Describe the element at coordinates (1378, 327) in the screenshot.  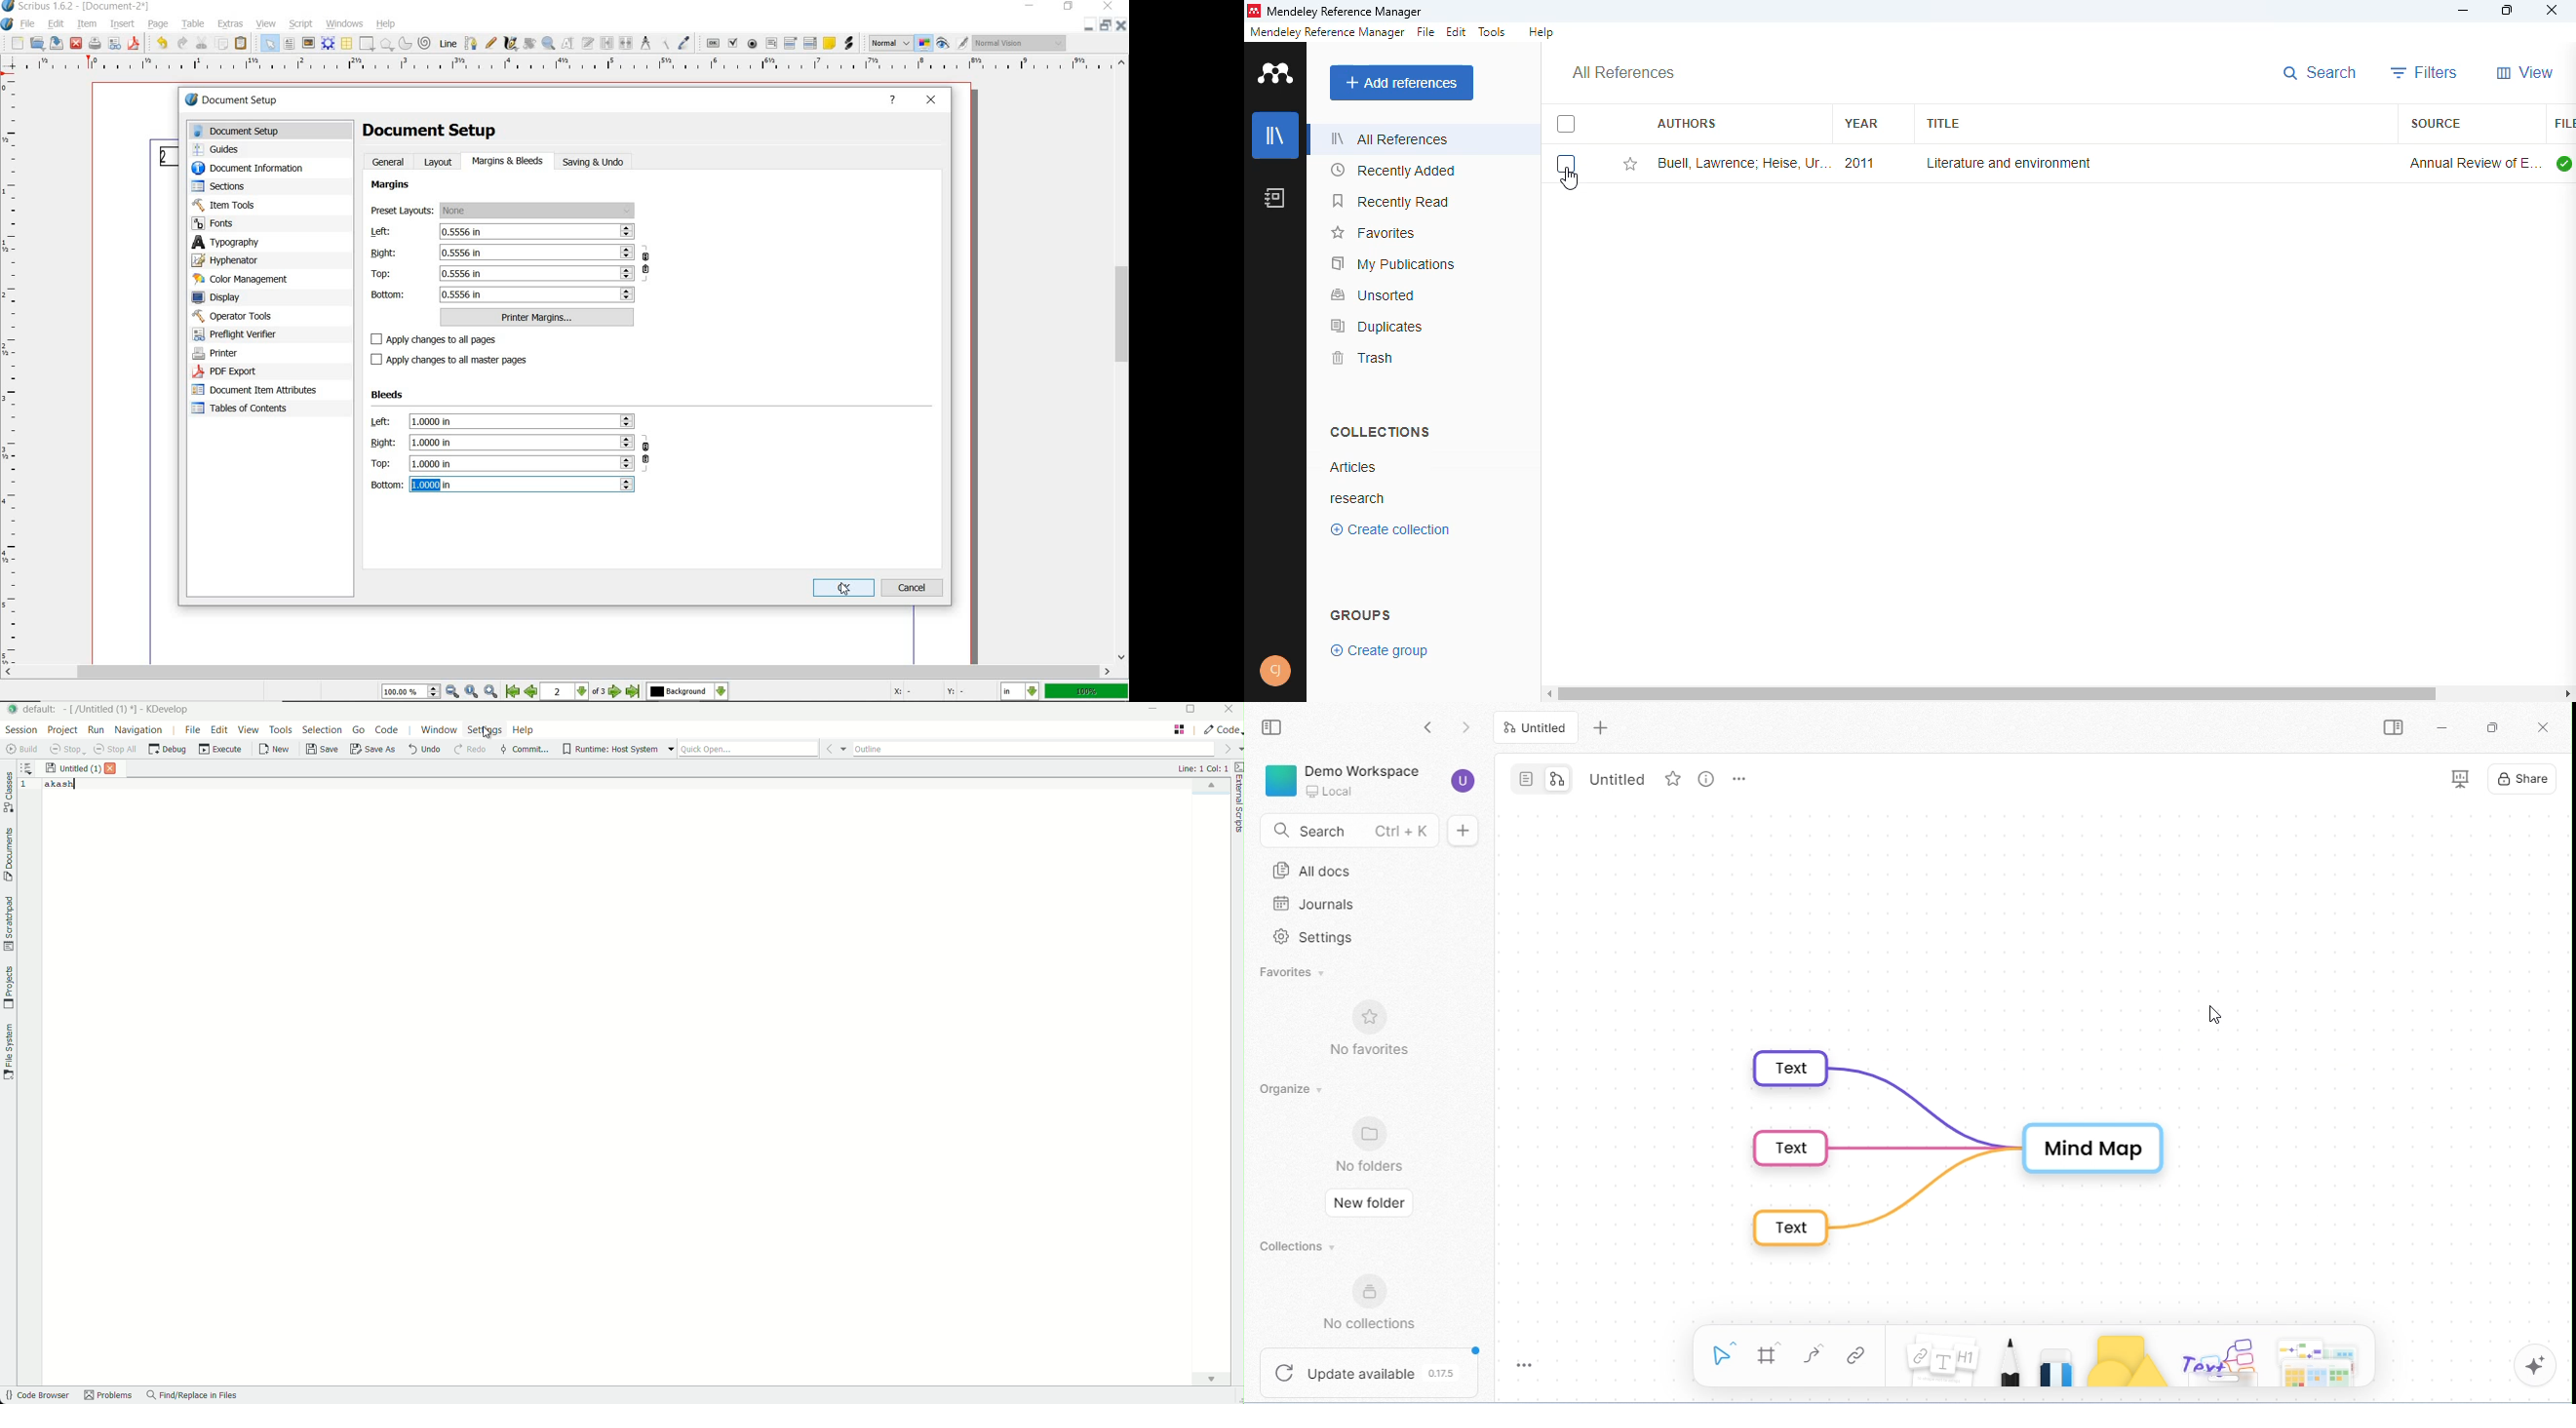
I see `duplicates` at that location.